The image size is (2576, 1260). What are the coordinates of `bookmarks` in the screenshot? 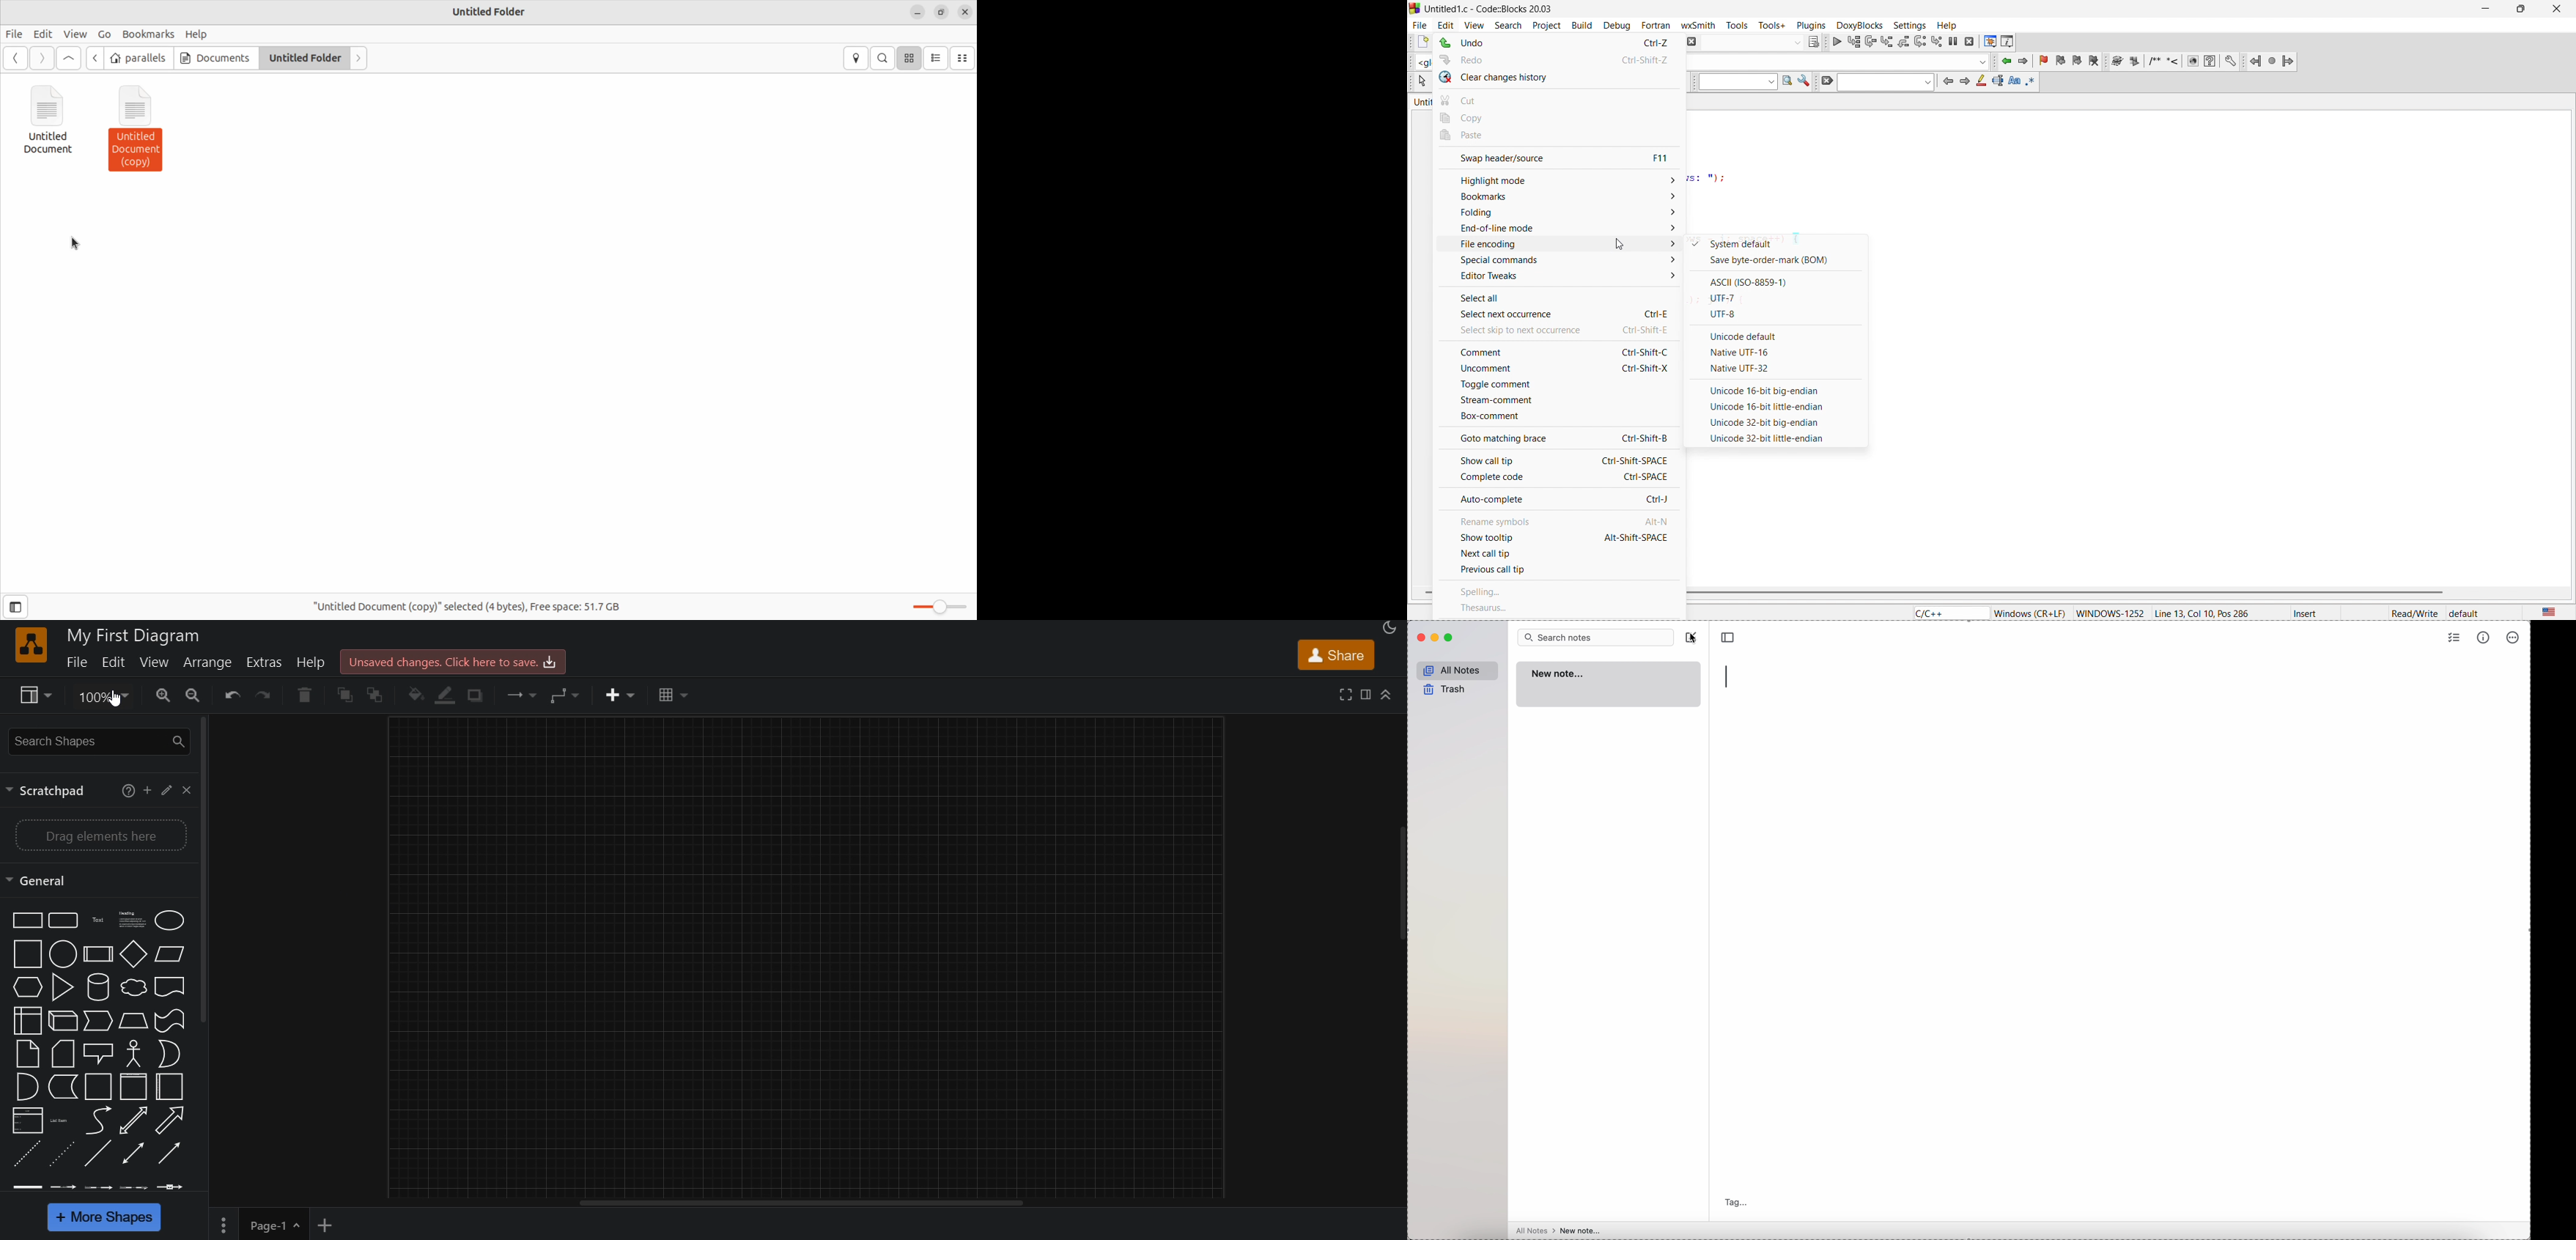 It's located at (1557, 197).